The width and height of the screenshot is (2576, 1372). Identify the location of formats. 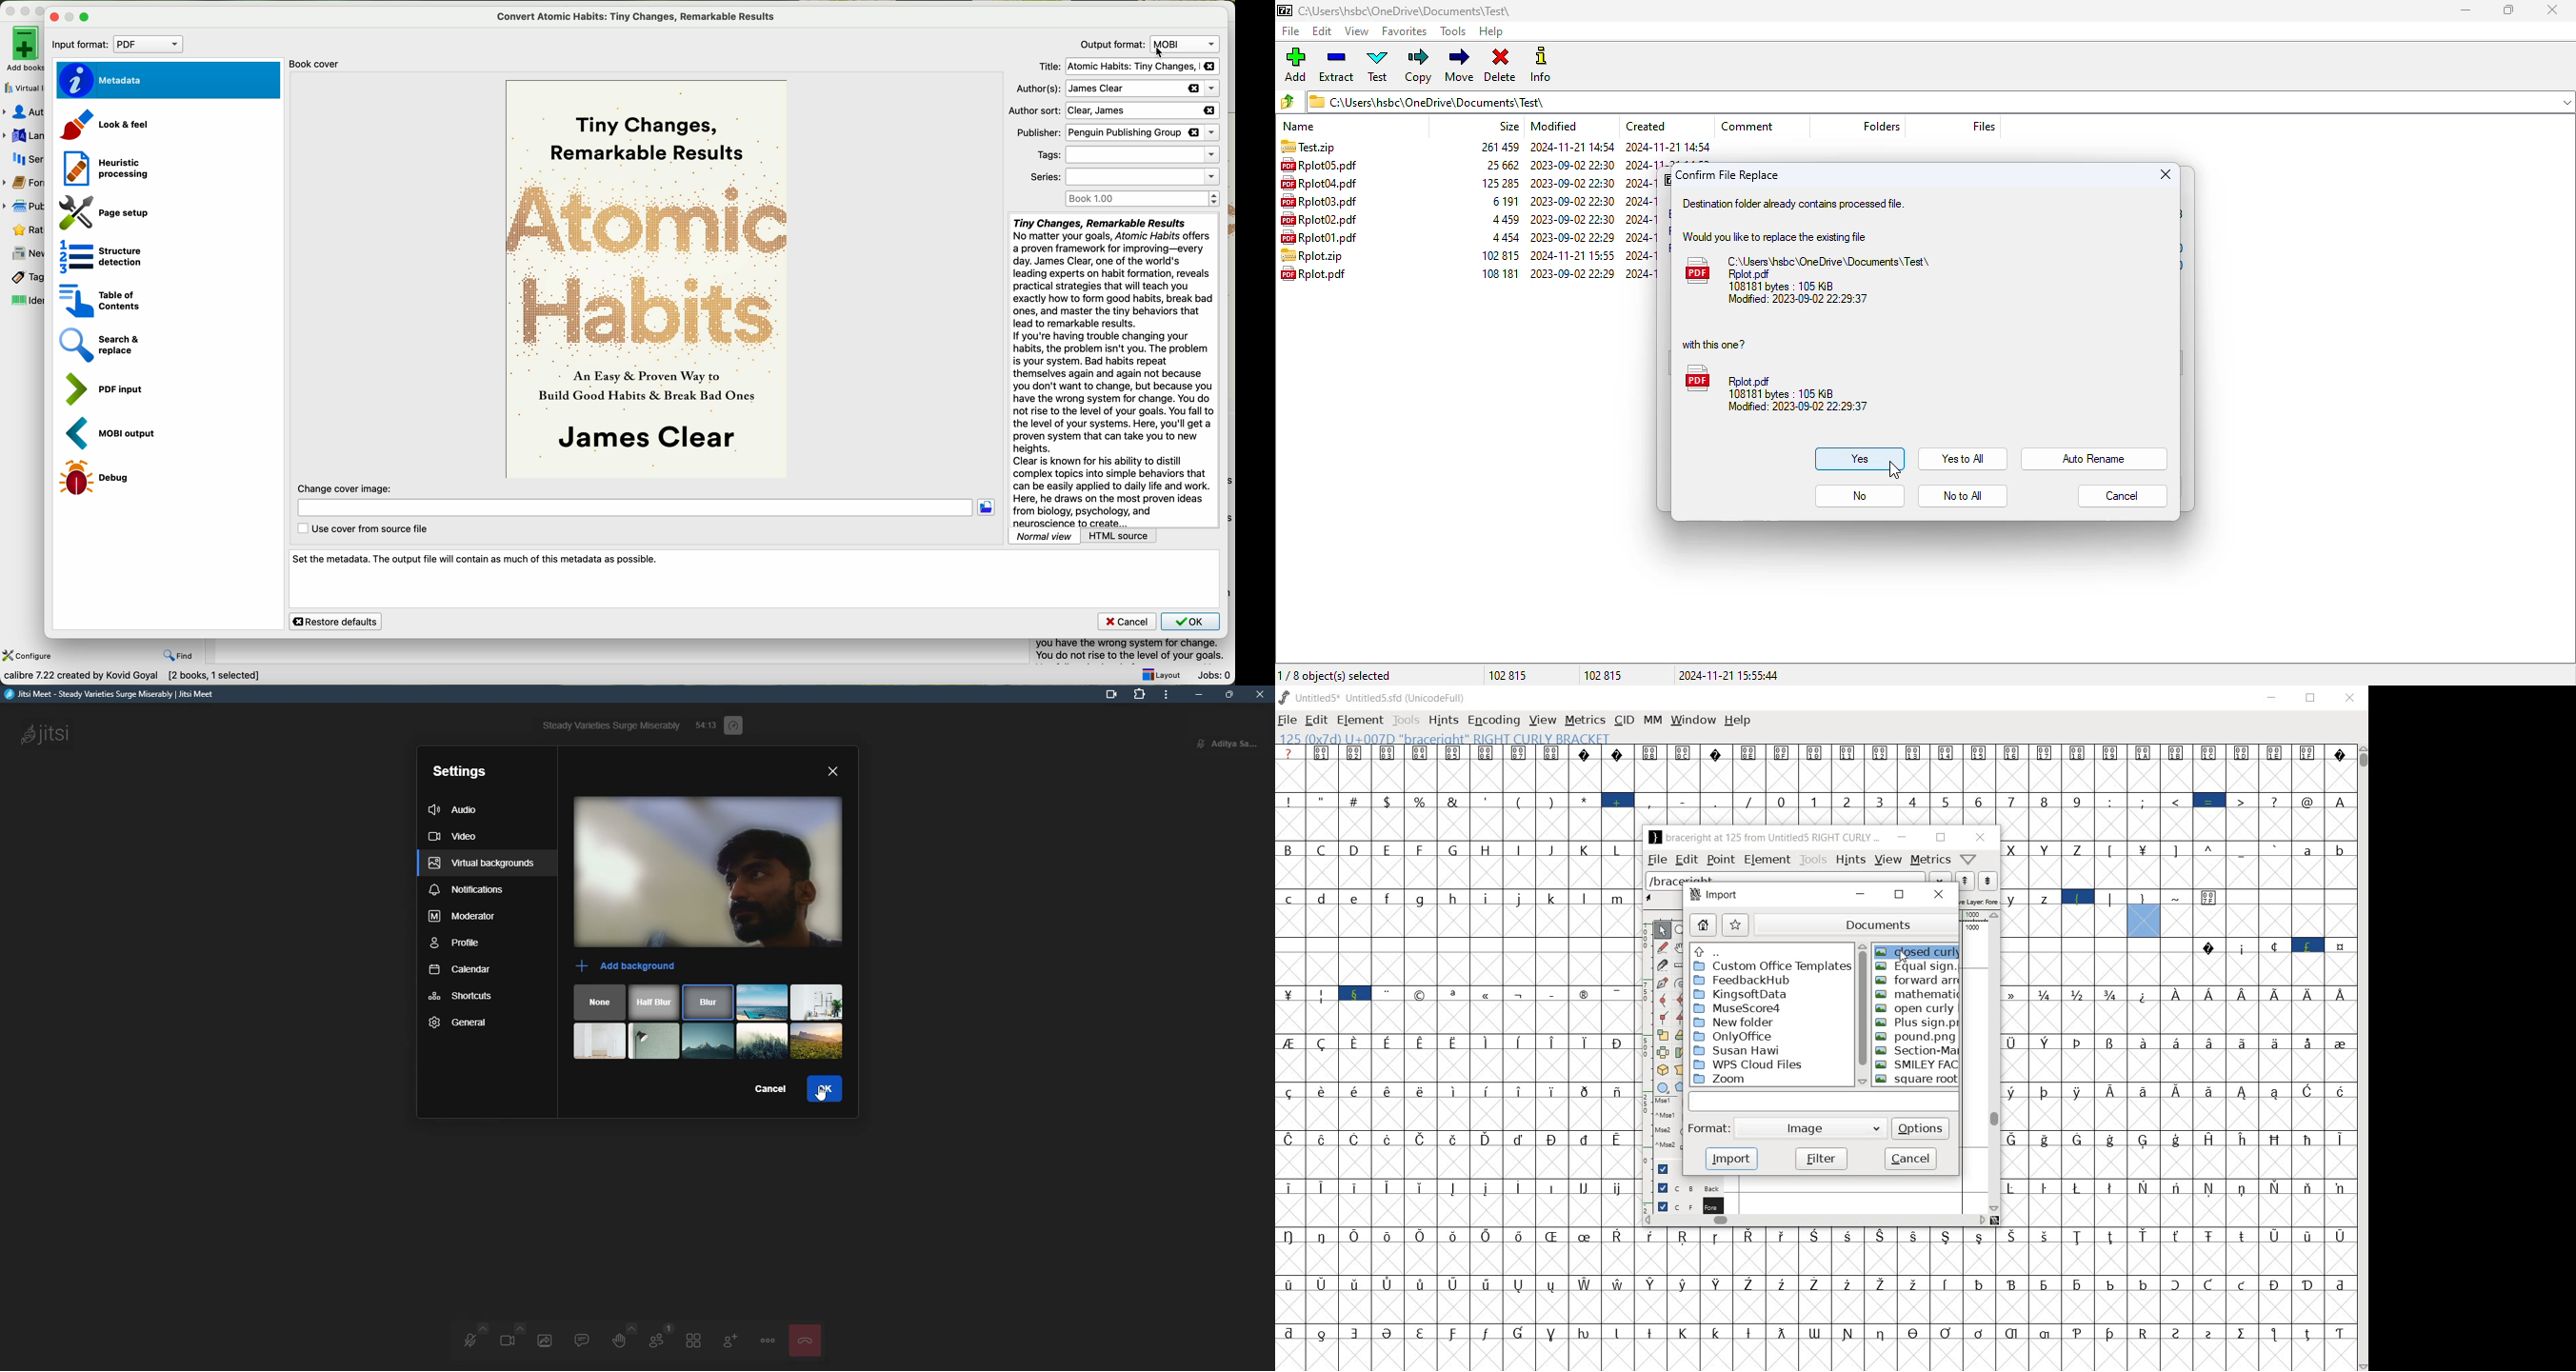
(24, 182).